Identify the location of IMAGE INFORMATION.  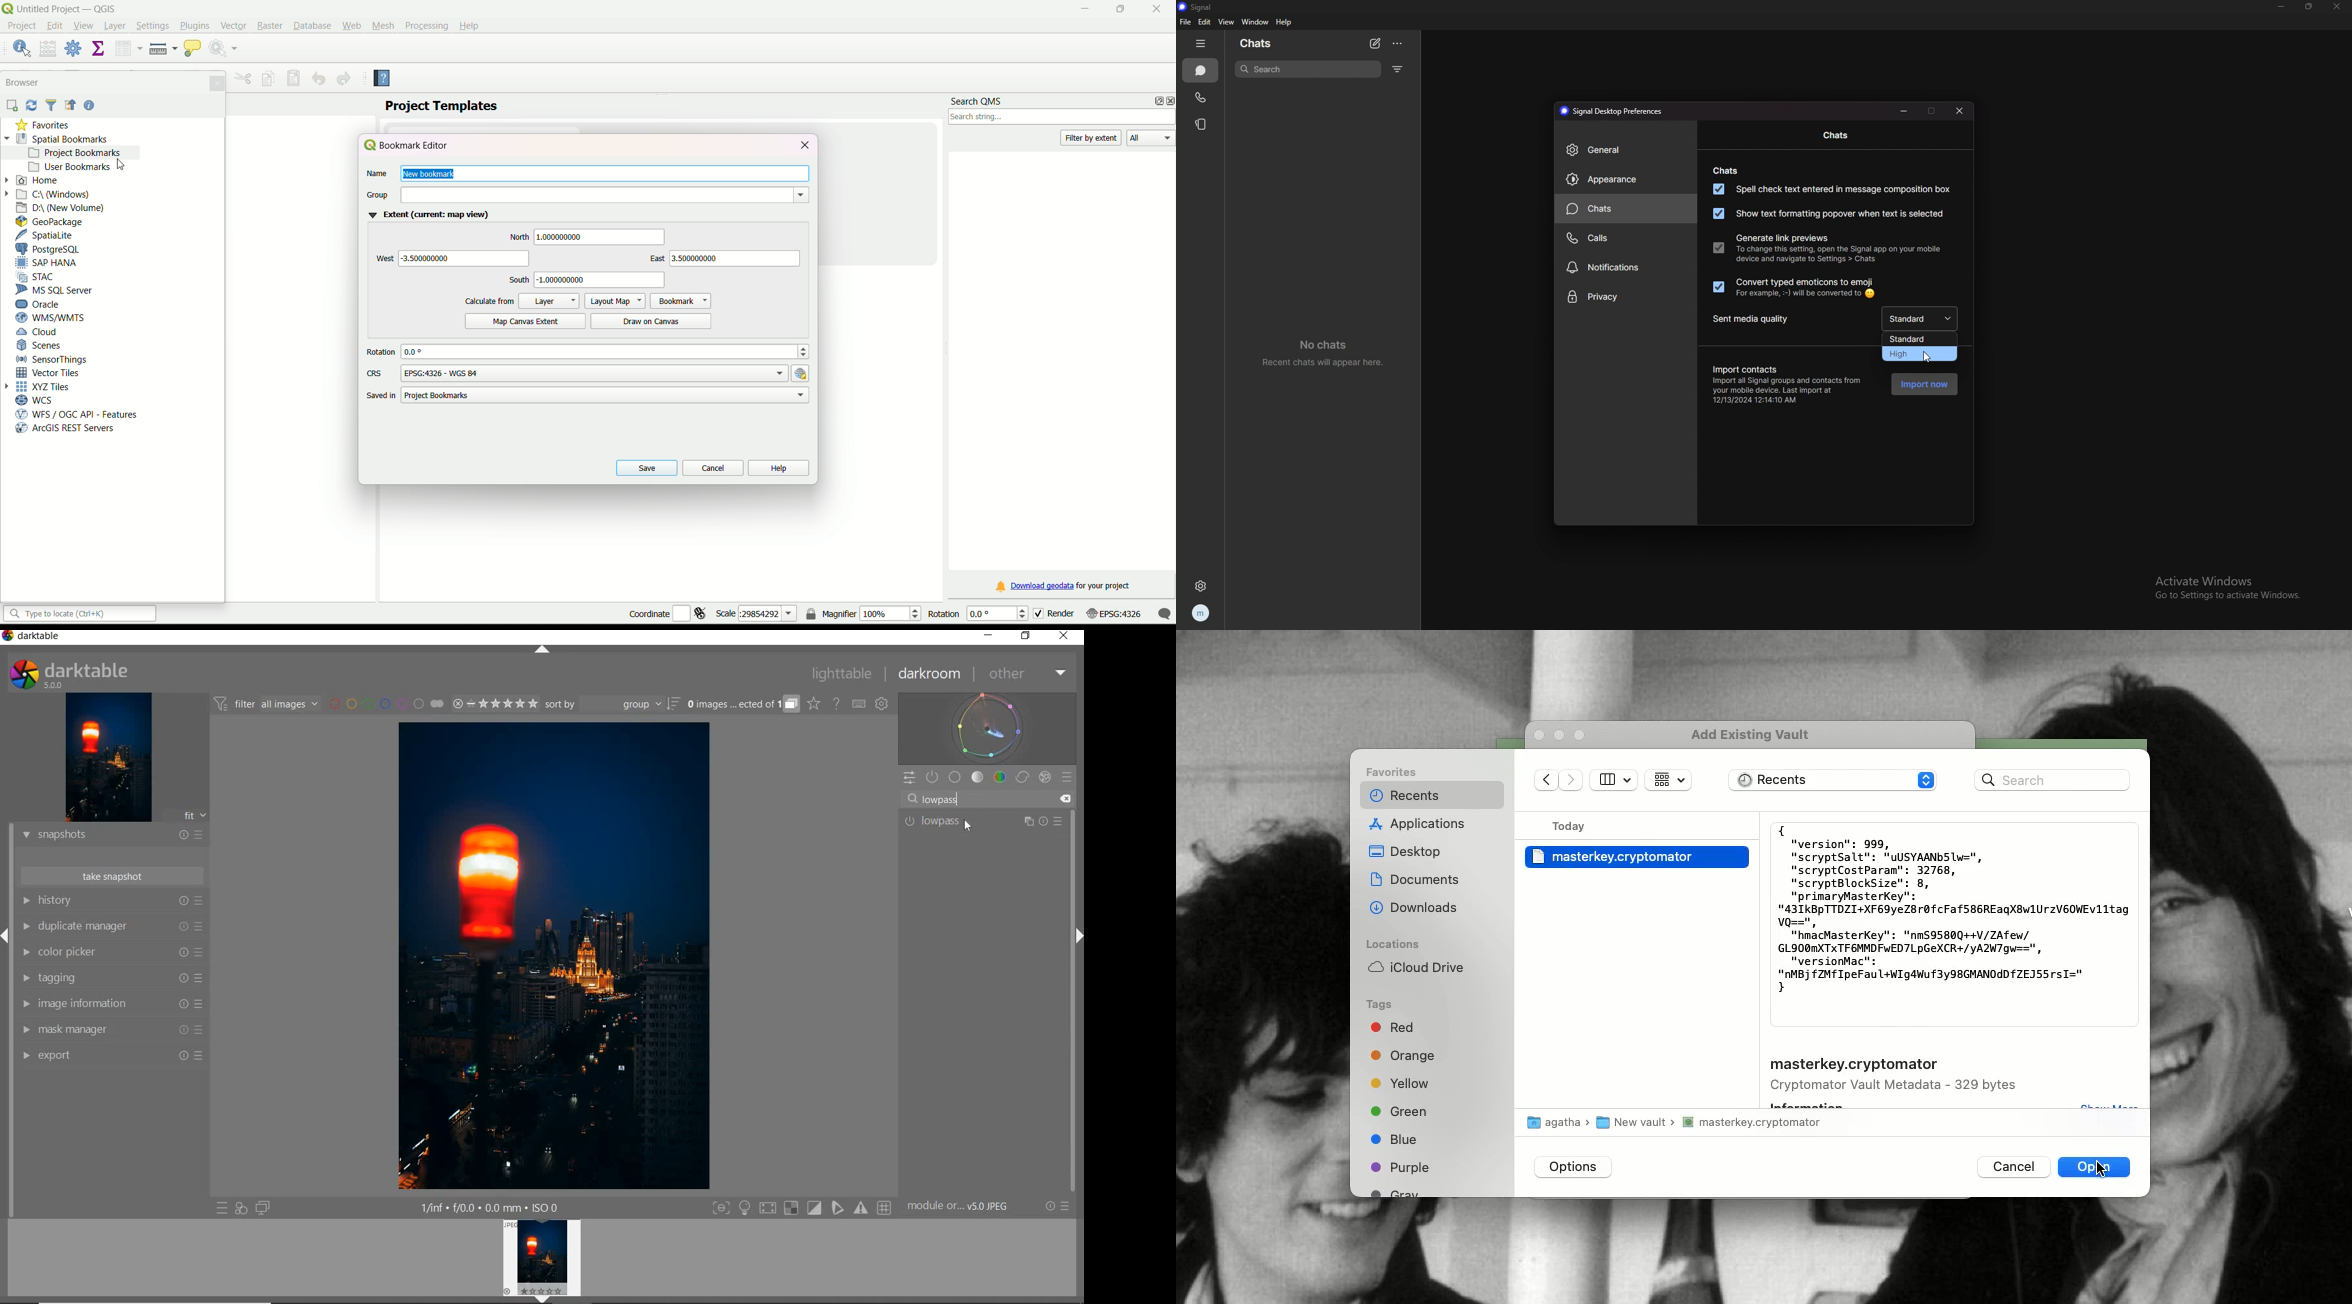
(92, 1005).